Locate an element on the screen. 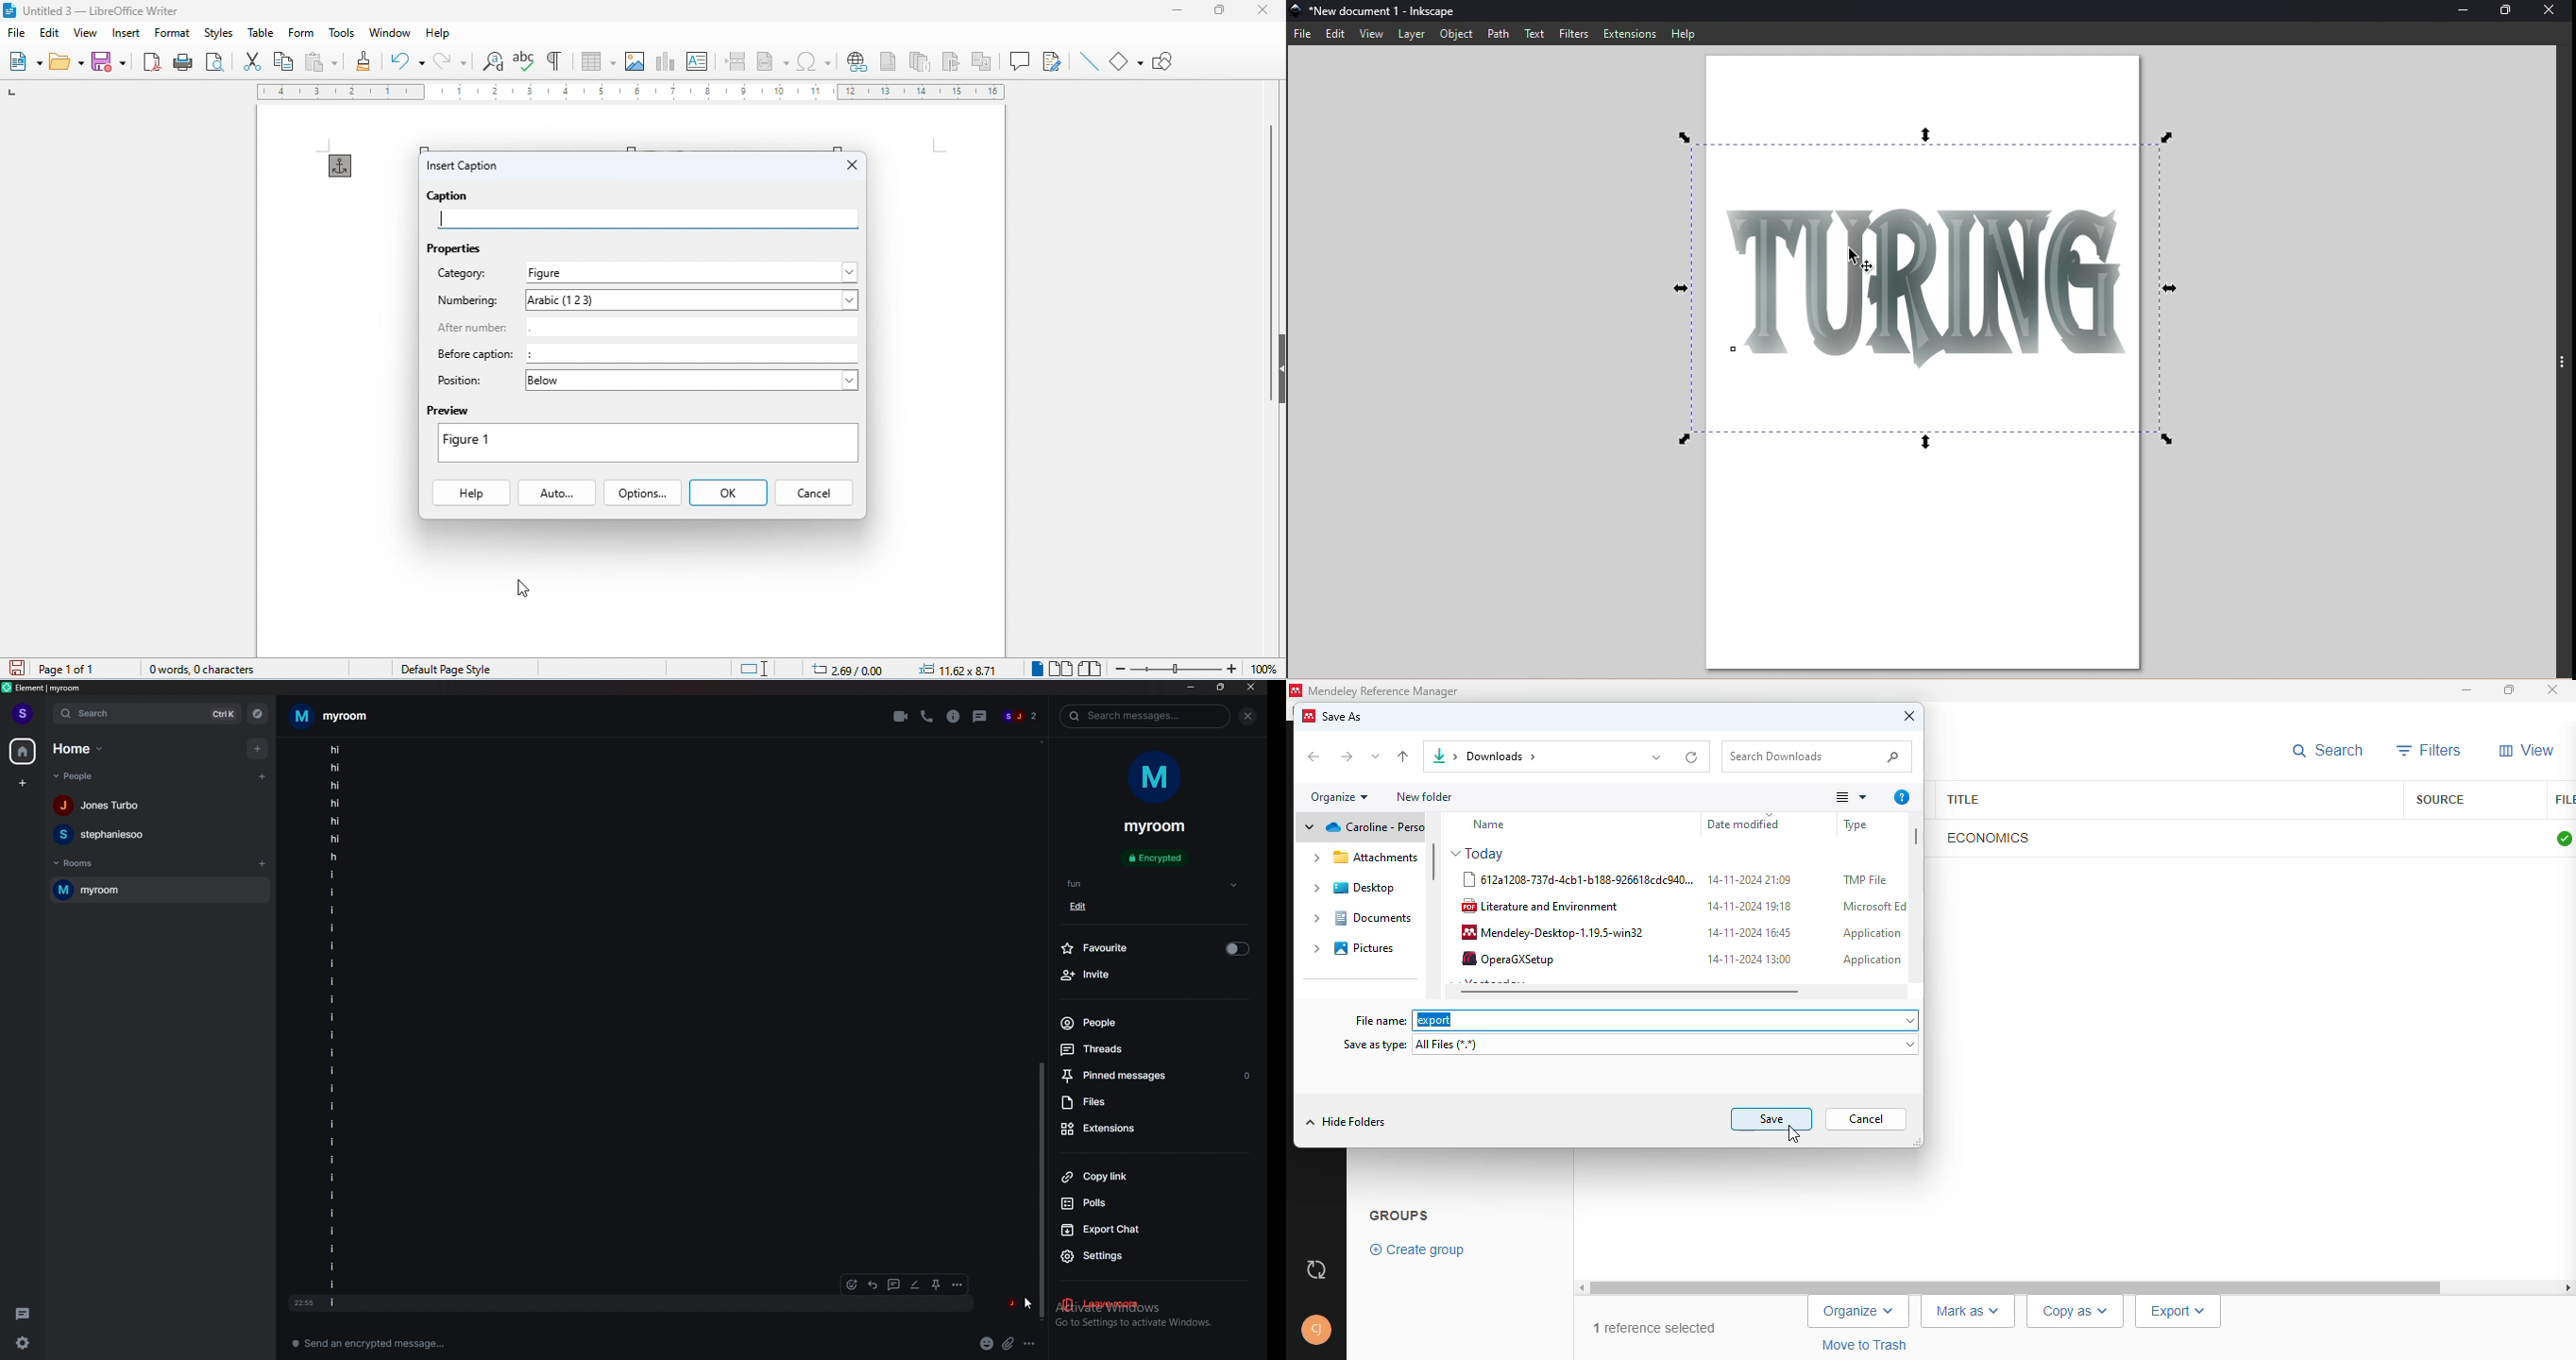  logo is located at coordinates (1296, 690).